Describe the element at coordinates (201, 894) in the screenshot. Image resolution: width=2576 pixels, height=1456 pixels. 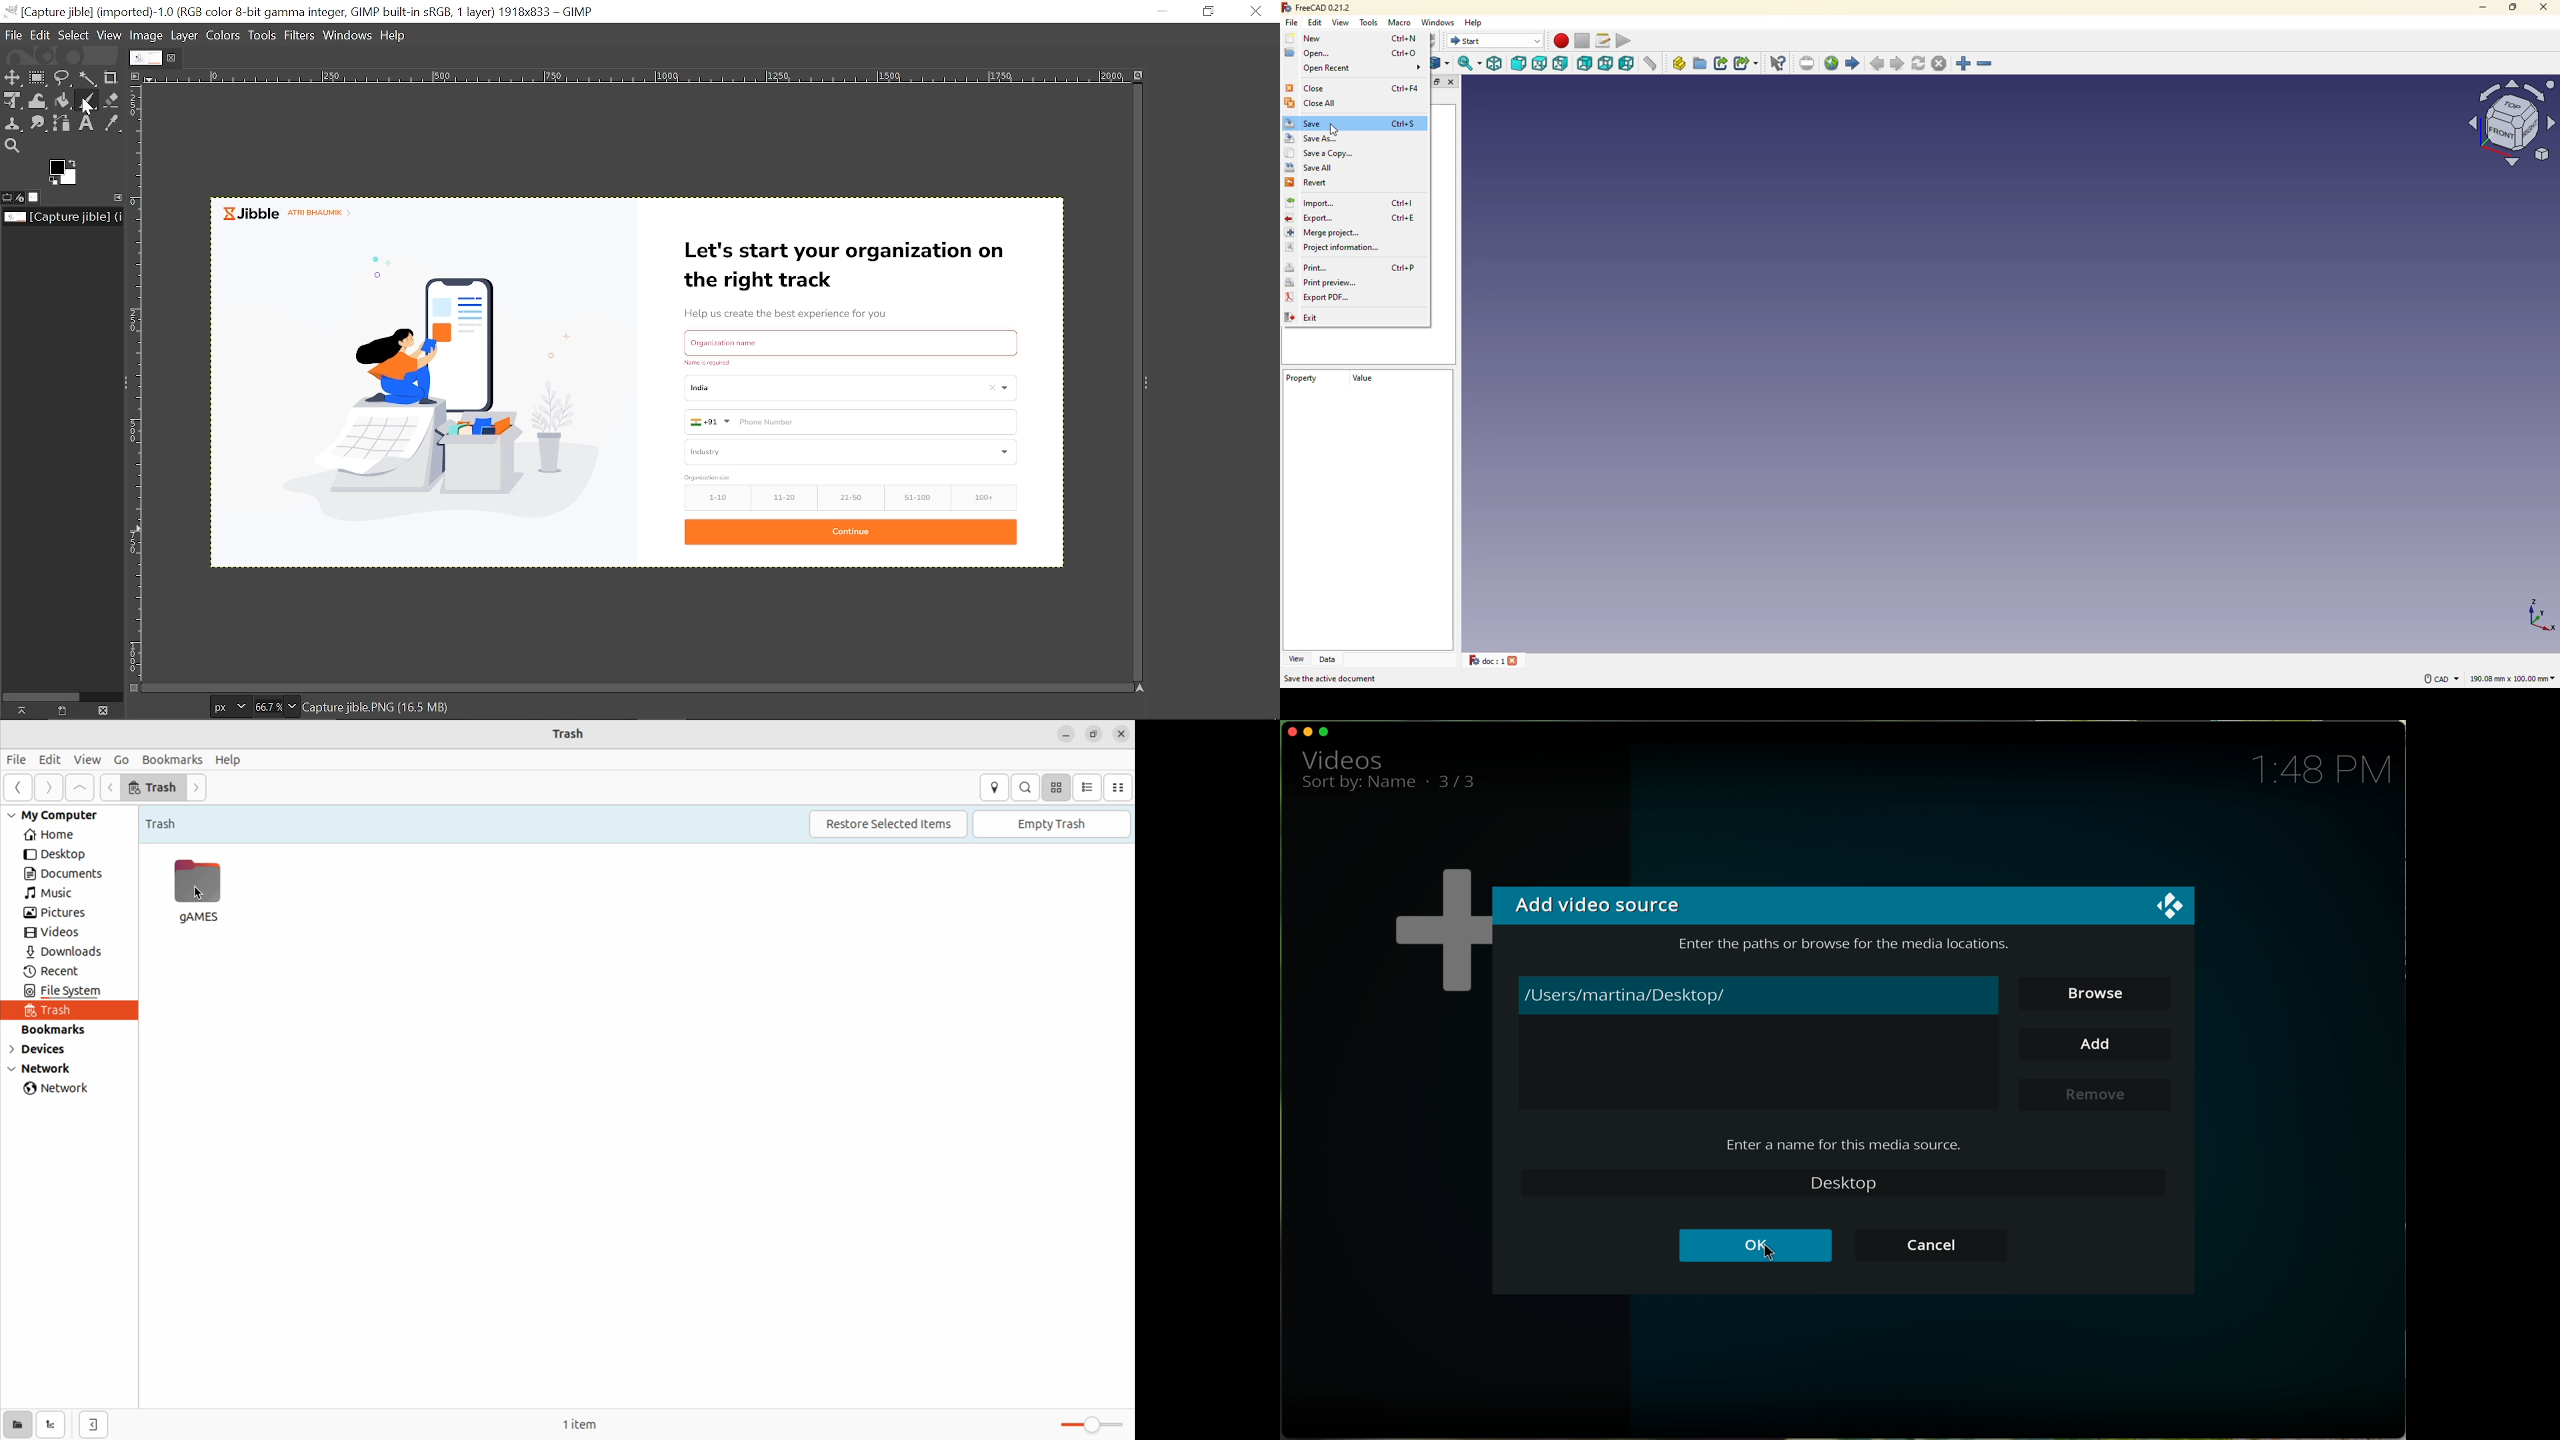
I see `cursor` at that location.